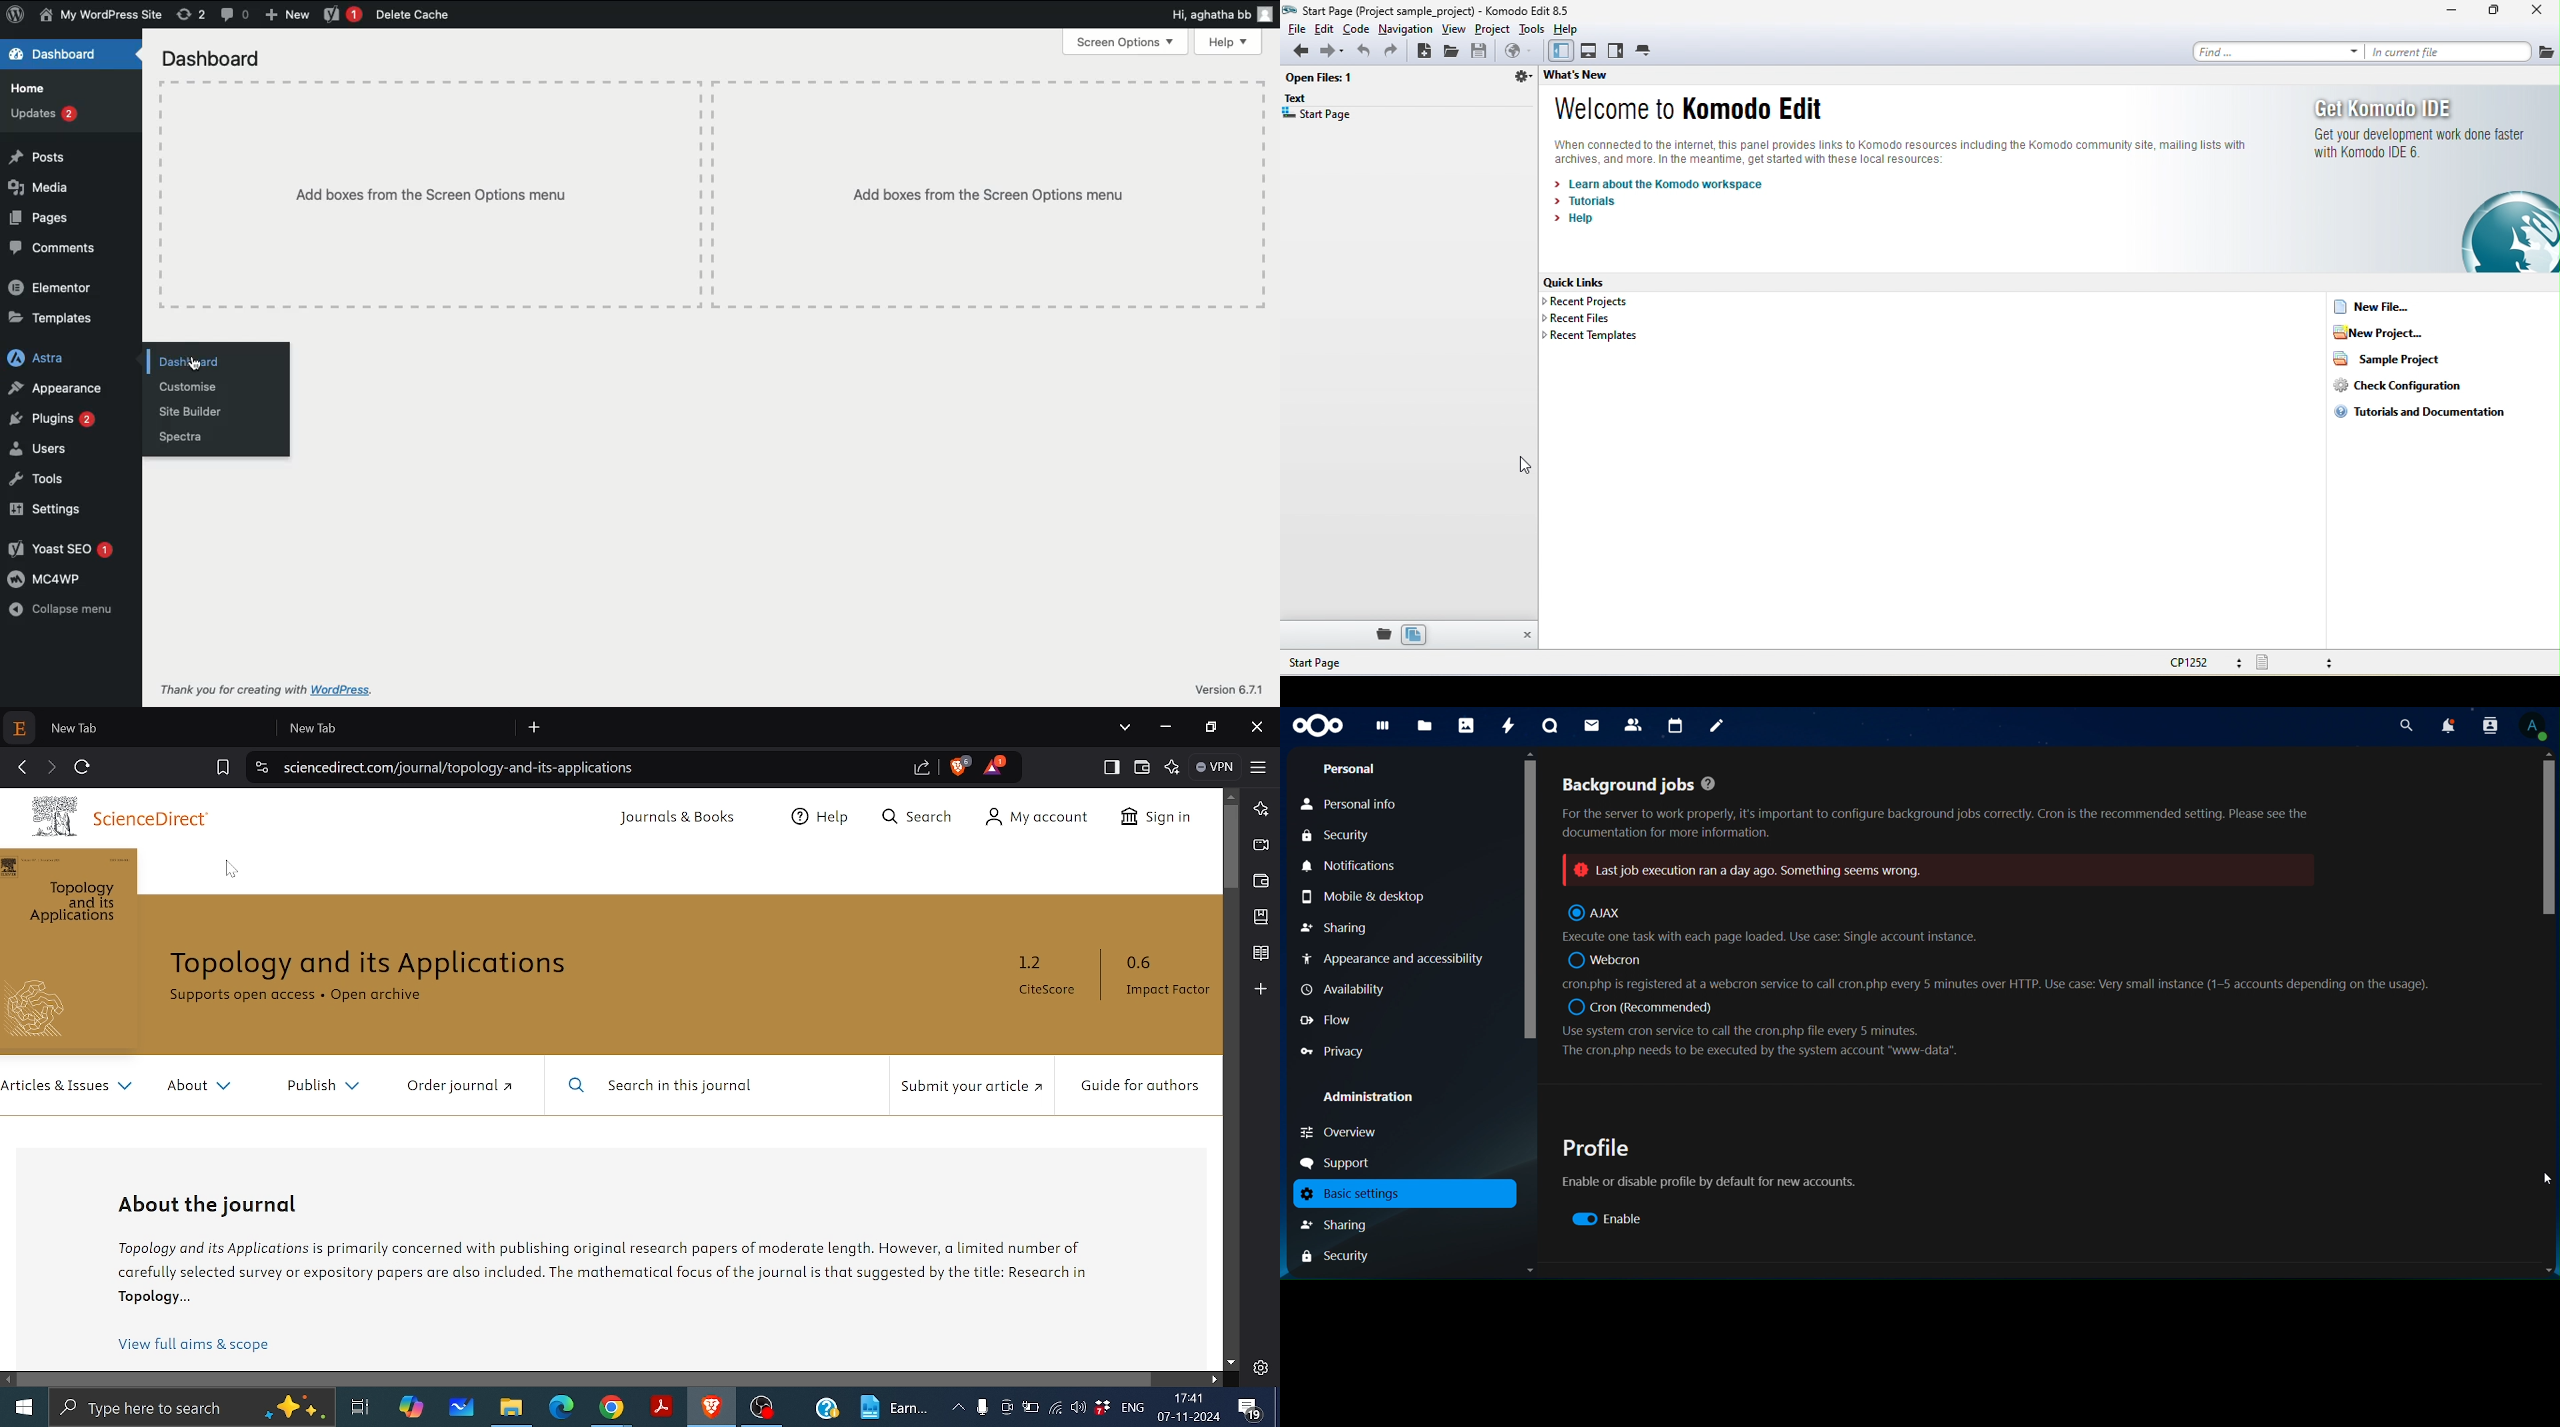  What do you see at coordinates (180, 439) in the screenshot?
I see `Spectra` at bounding box center [180, 439].